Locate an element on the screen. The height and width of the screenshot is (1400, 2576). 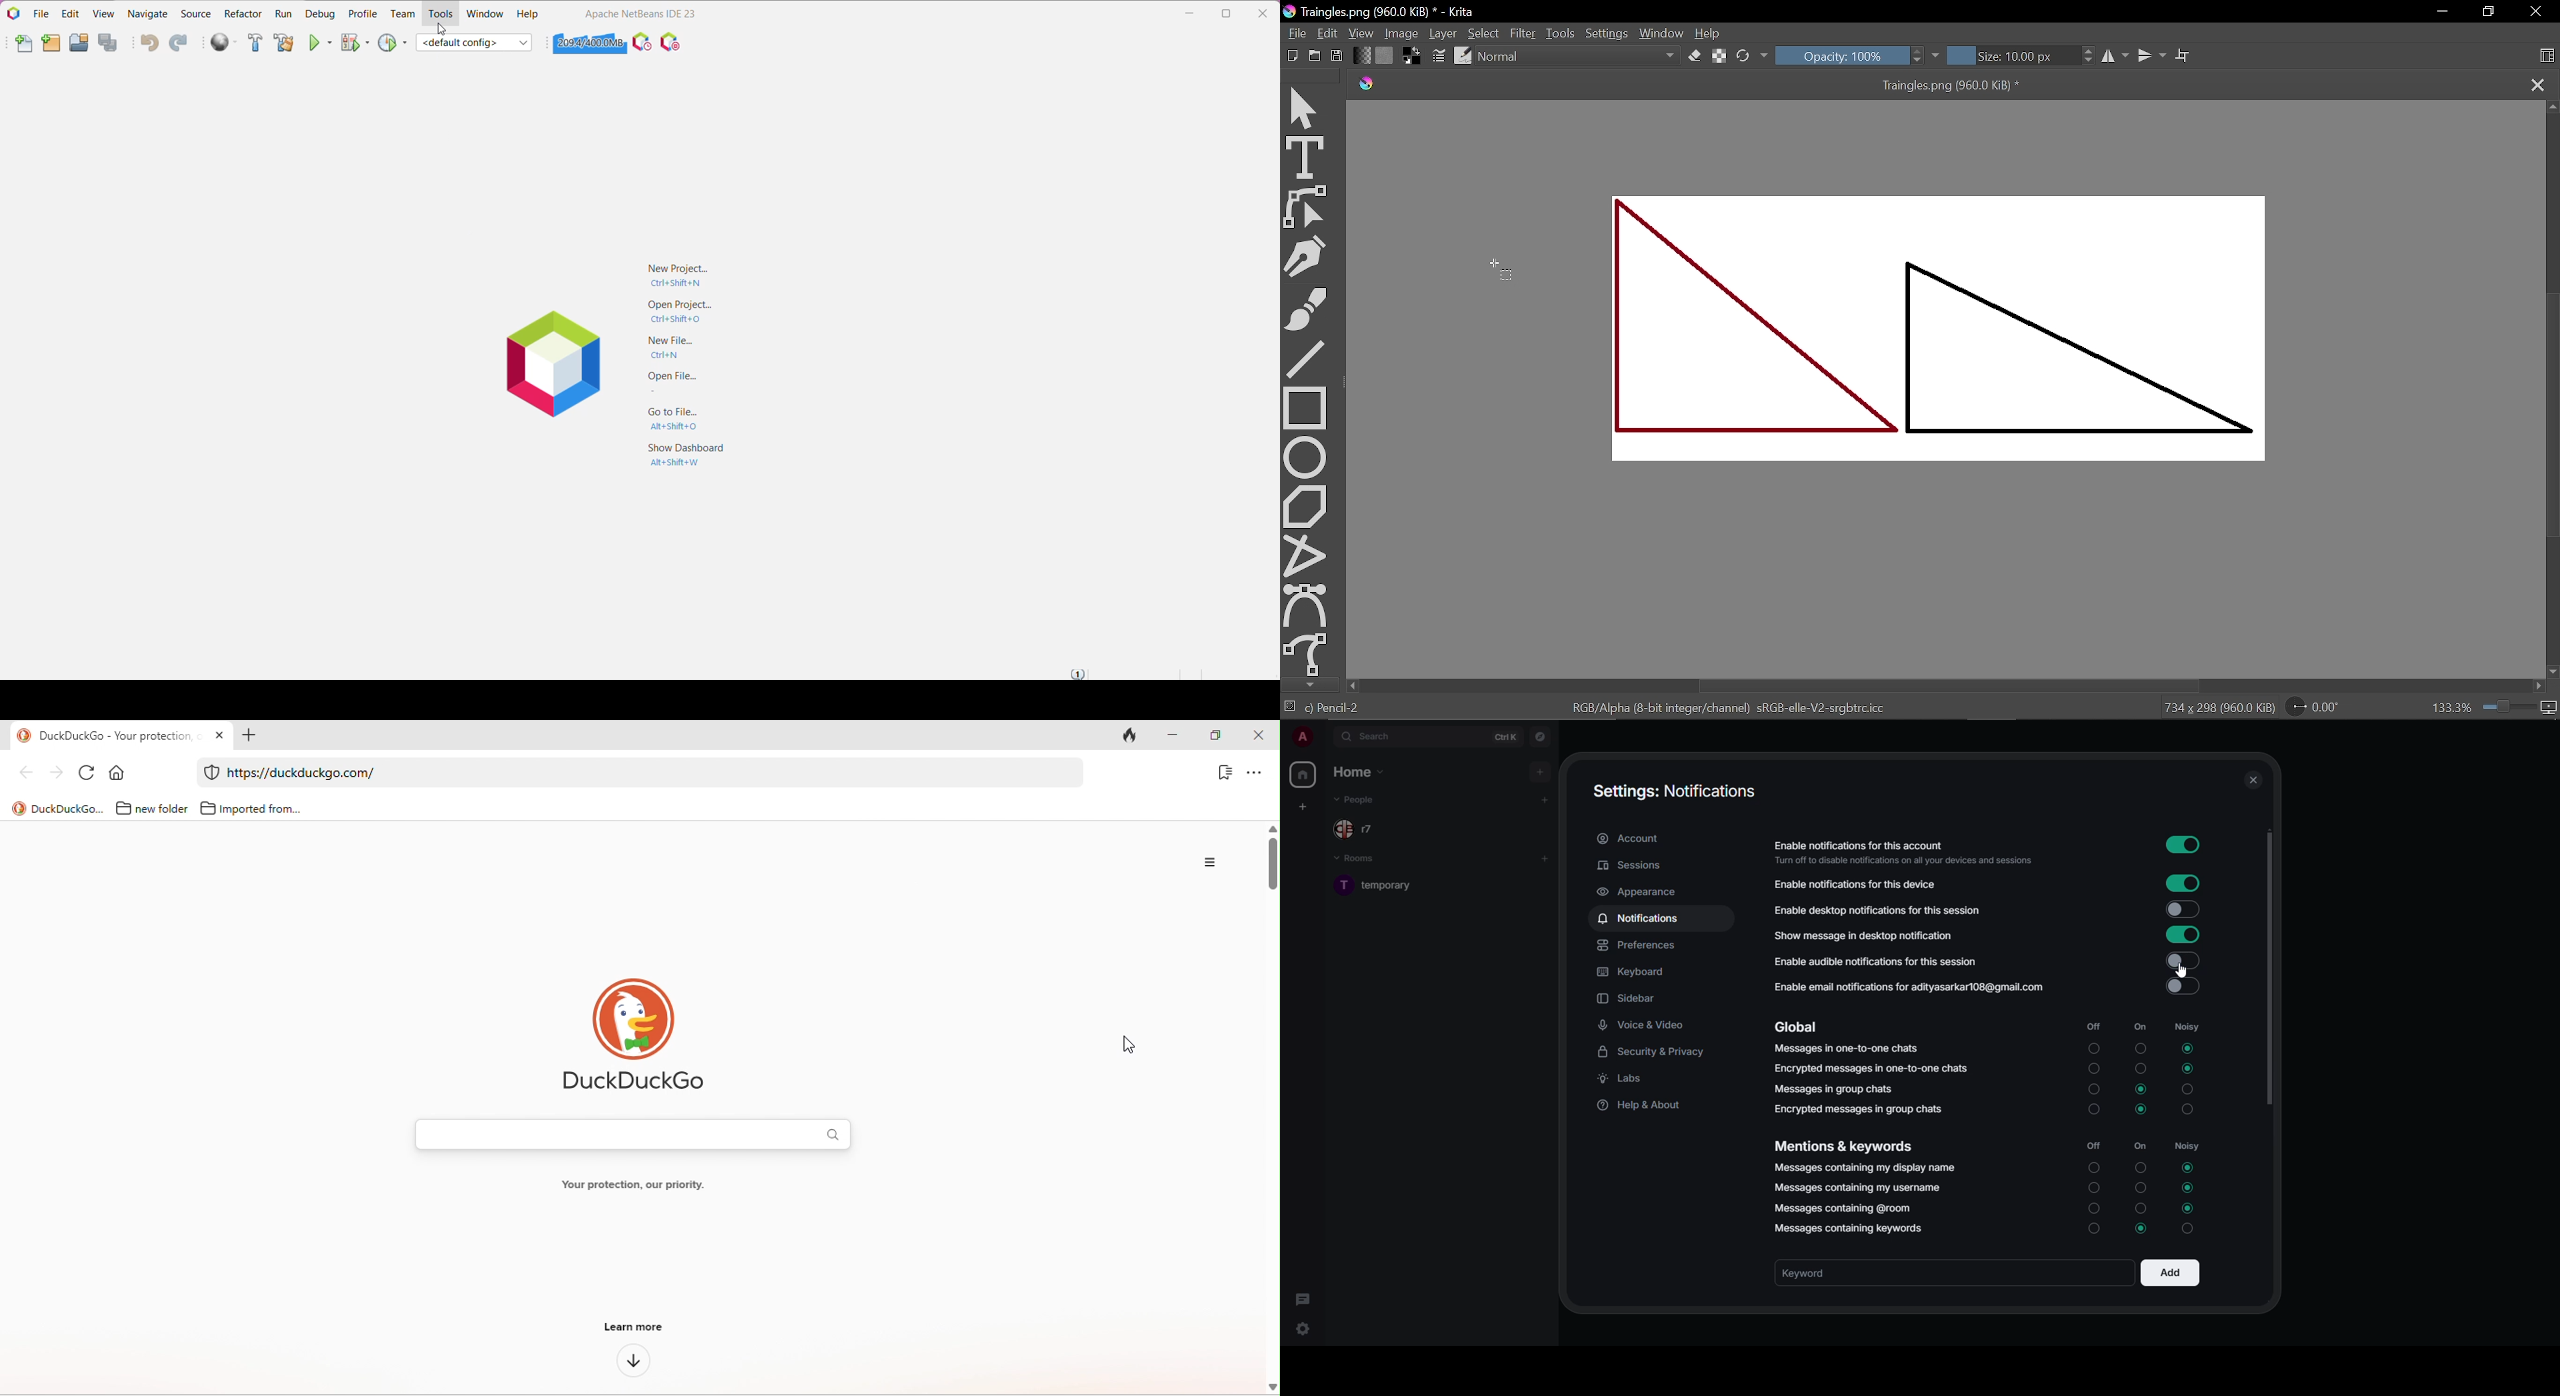
mentions & keywords is located at coordinates (1845, 1146).